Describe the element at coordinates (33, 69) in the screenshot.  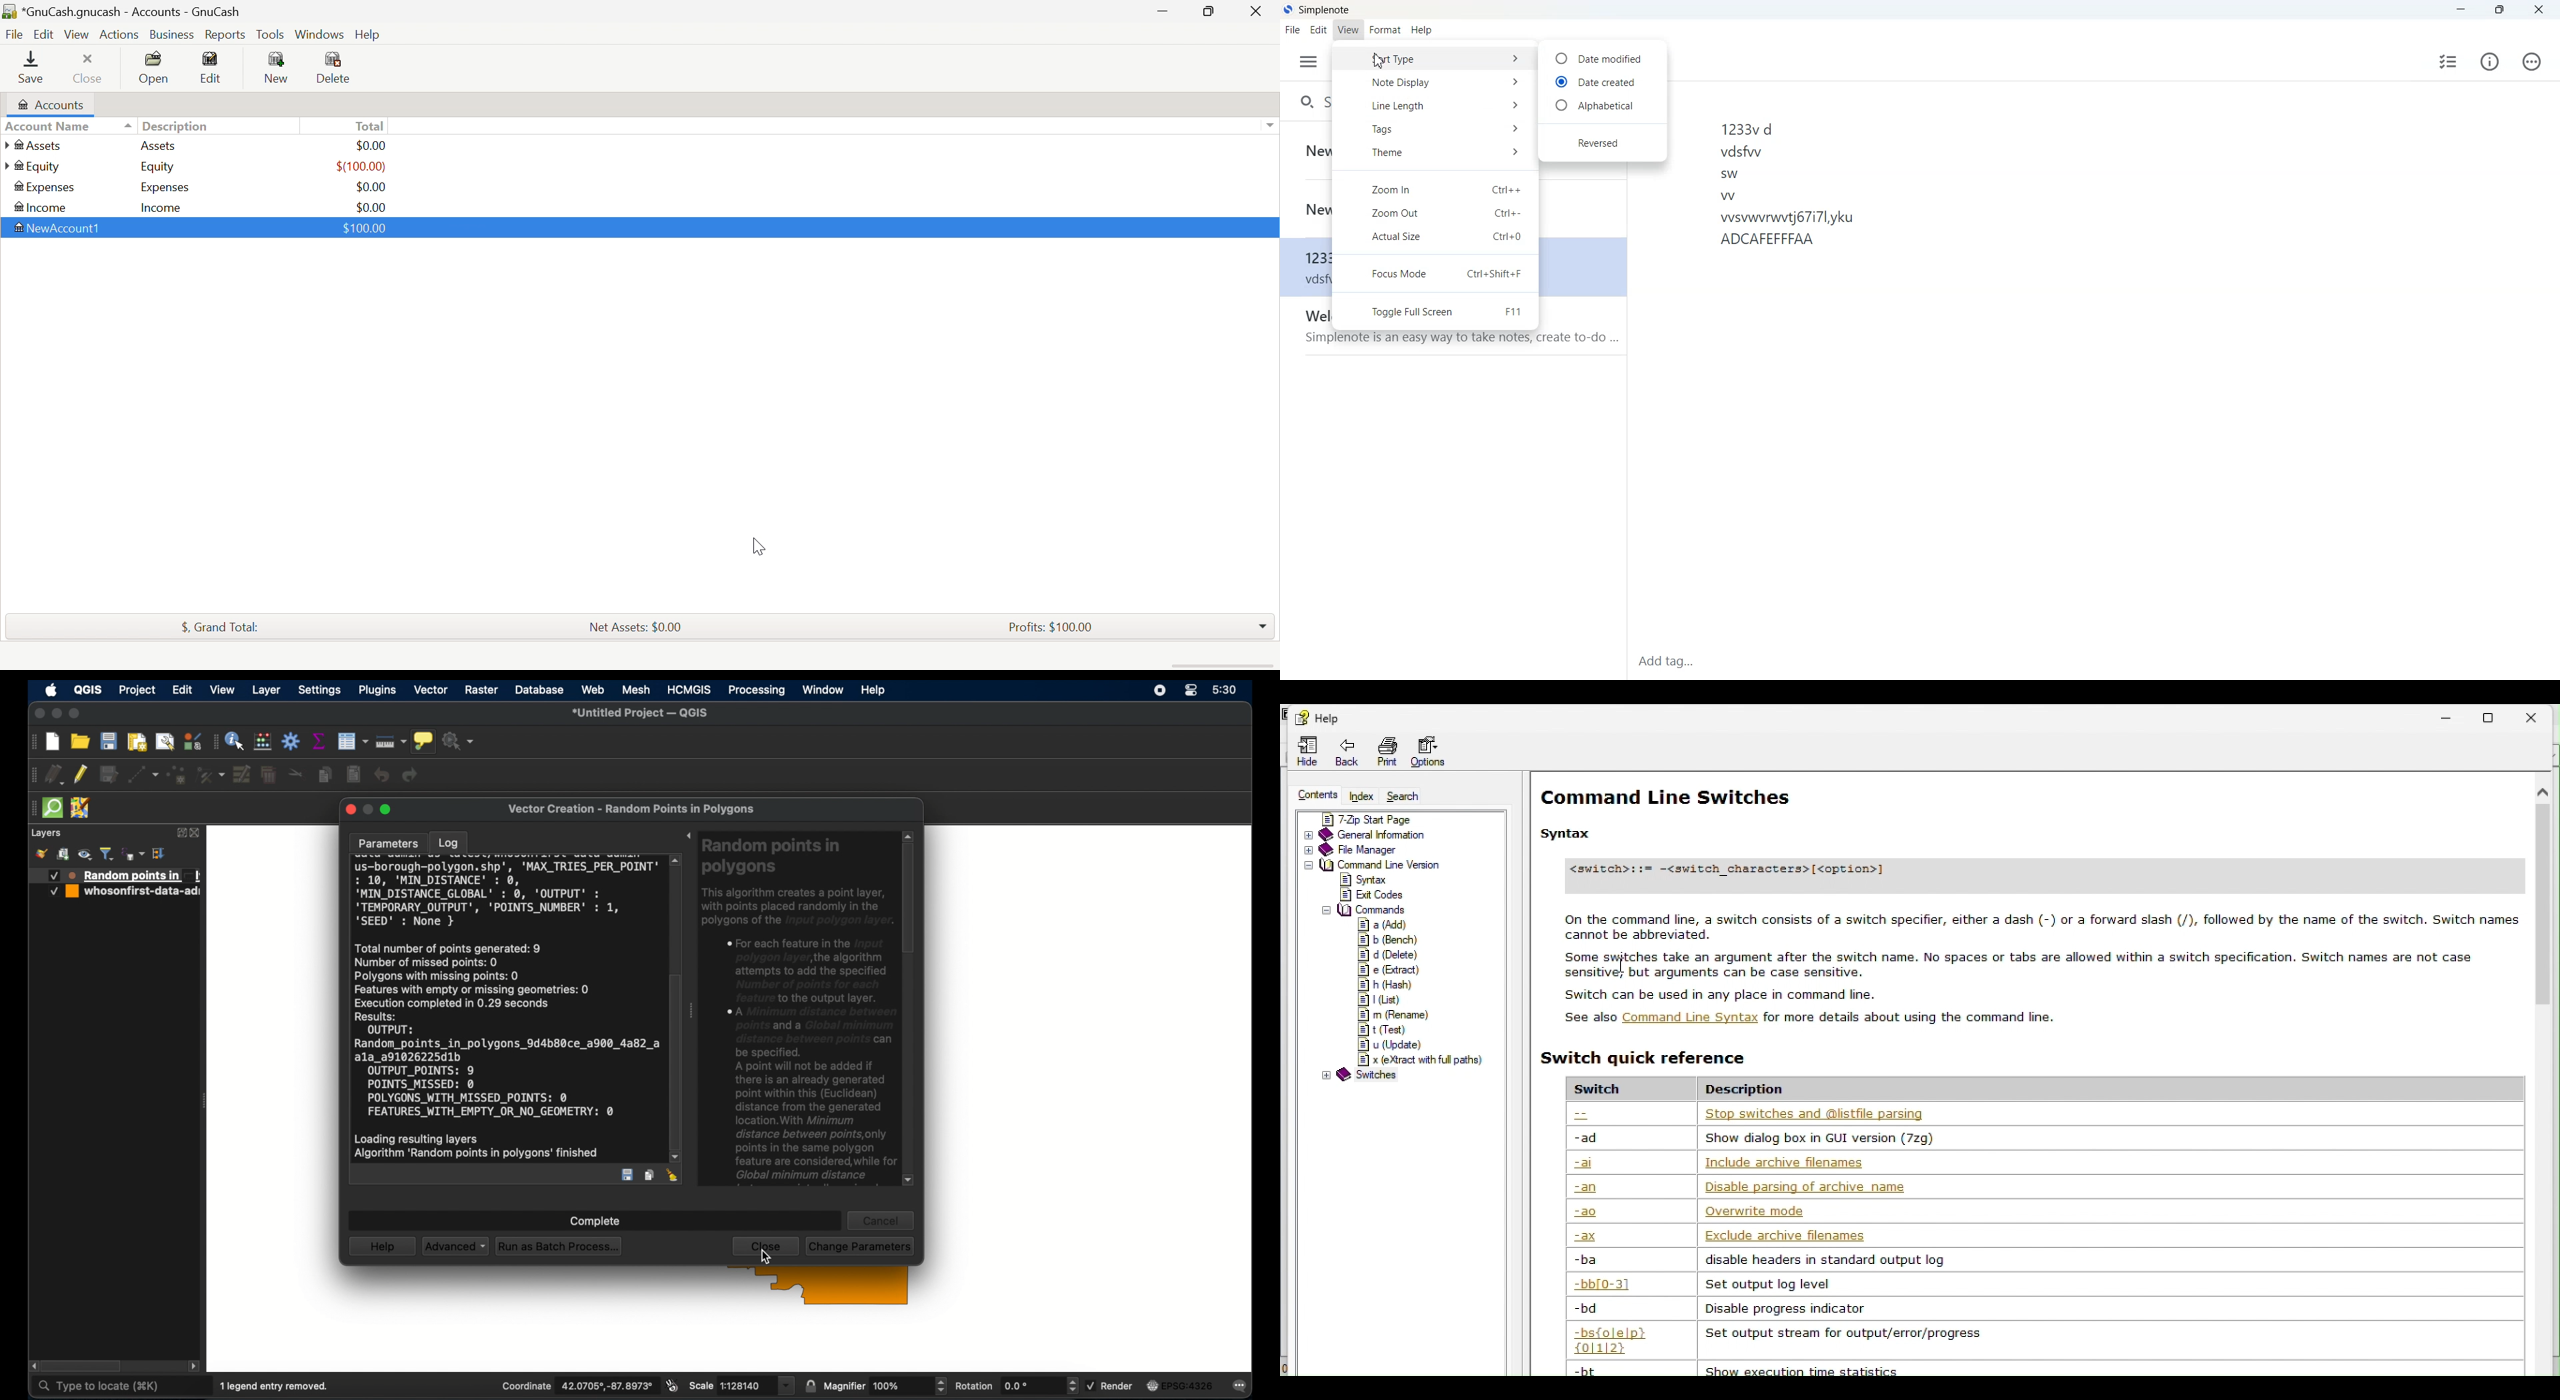
I see `Save` at that location.